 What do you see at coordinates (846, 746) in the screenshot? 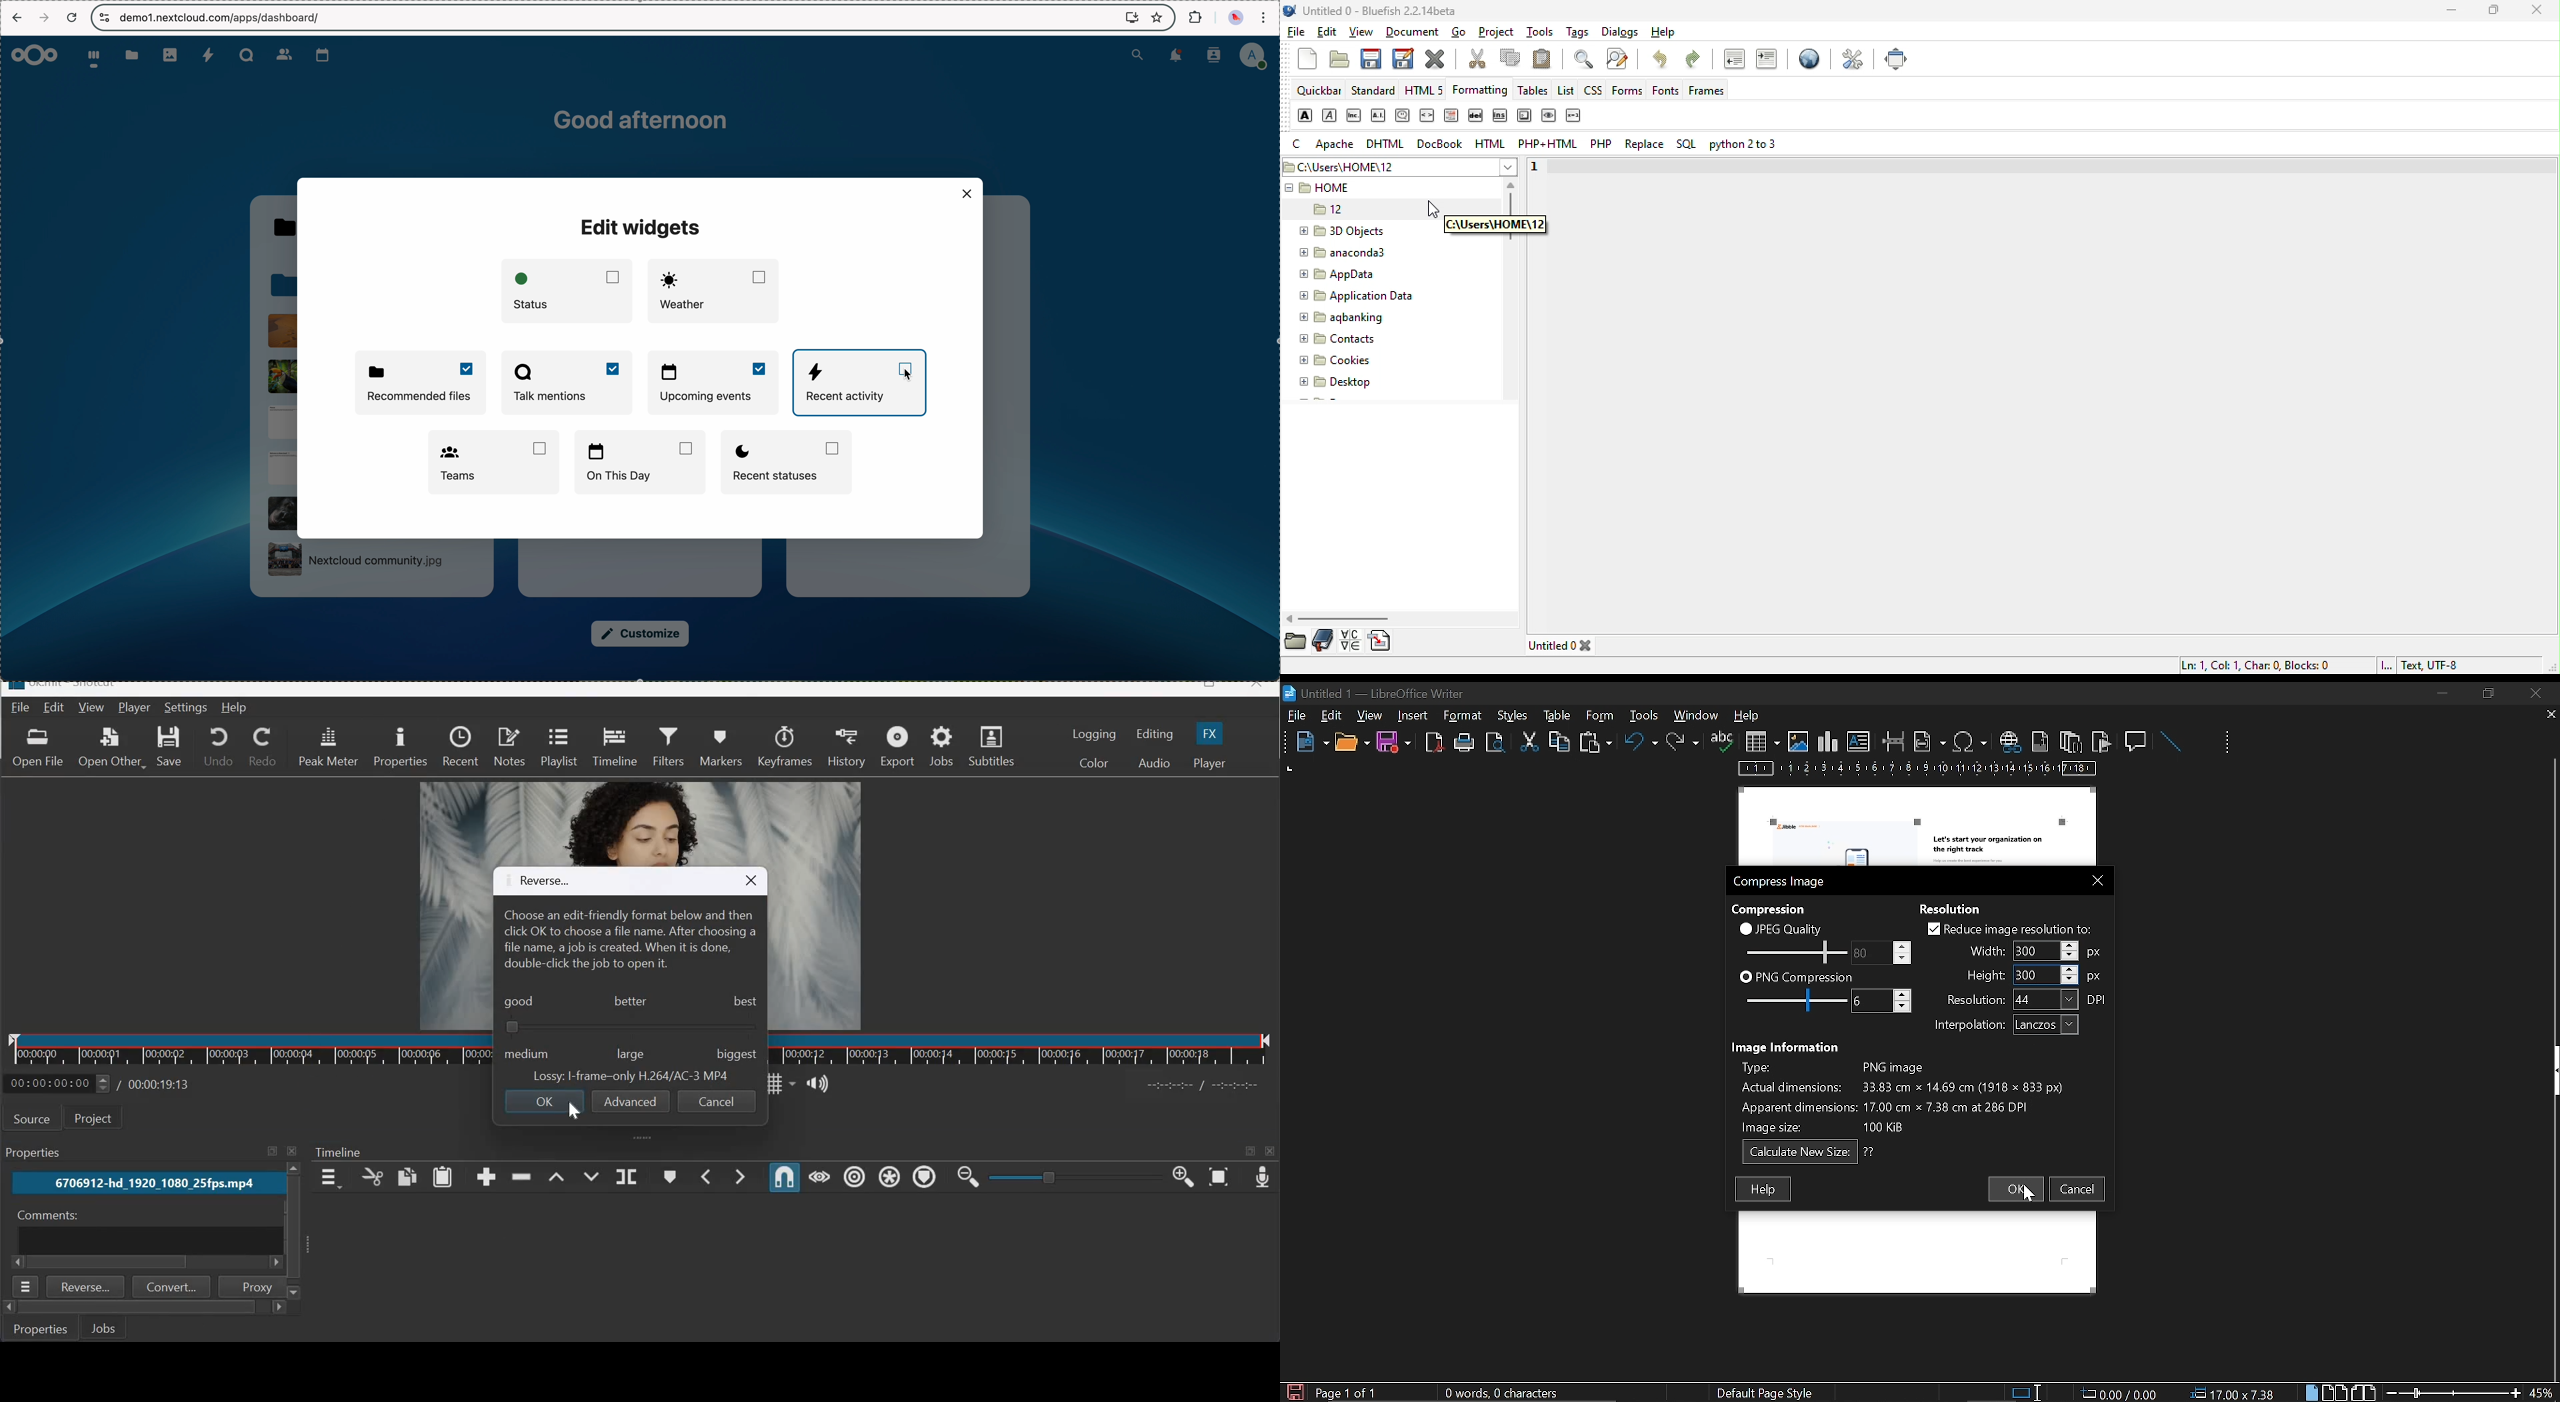
I see `History` at bounding box center [846, 746].